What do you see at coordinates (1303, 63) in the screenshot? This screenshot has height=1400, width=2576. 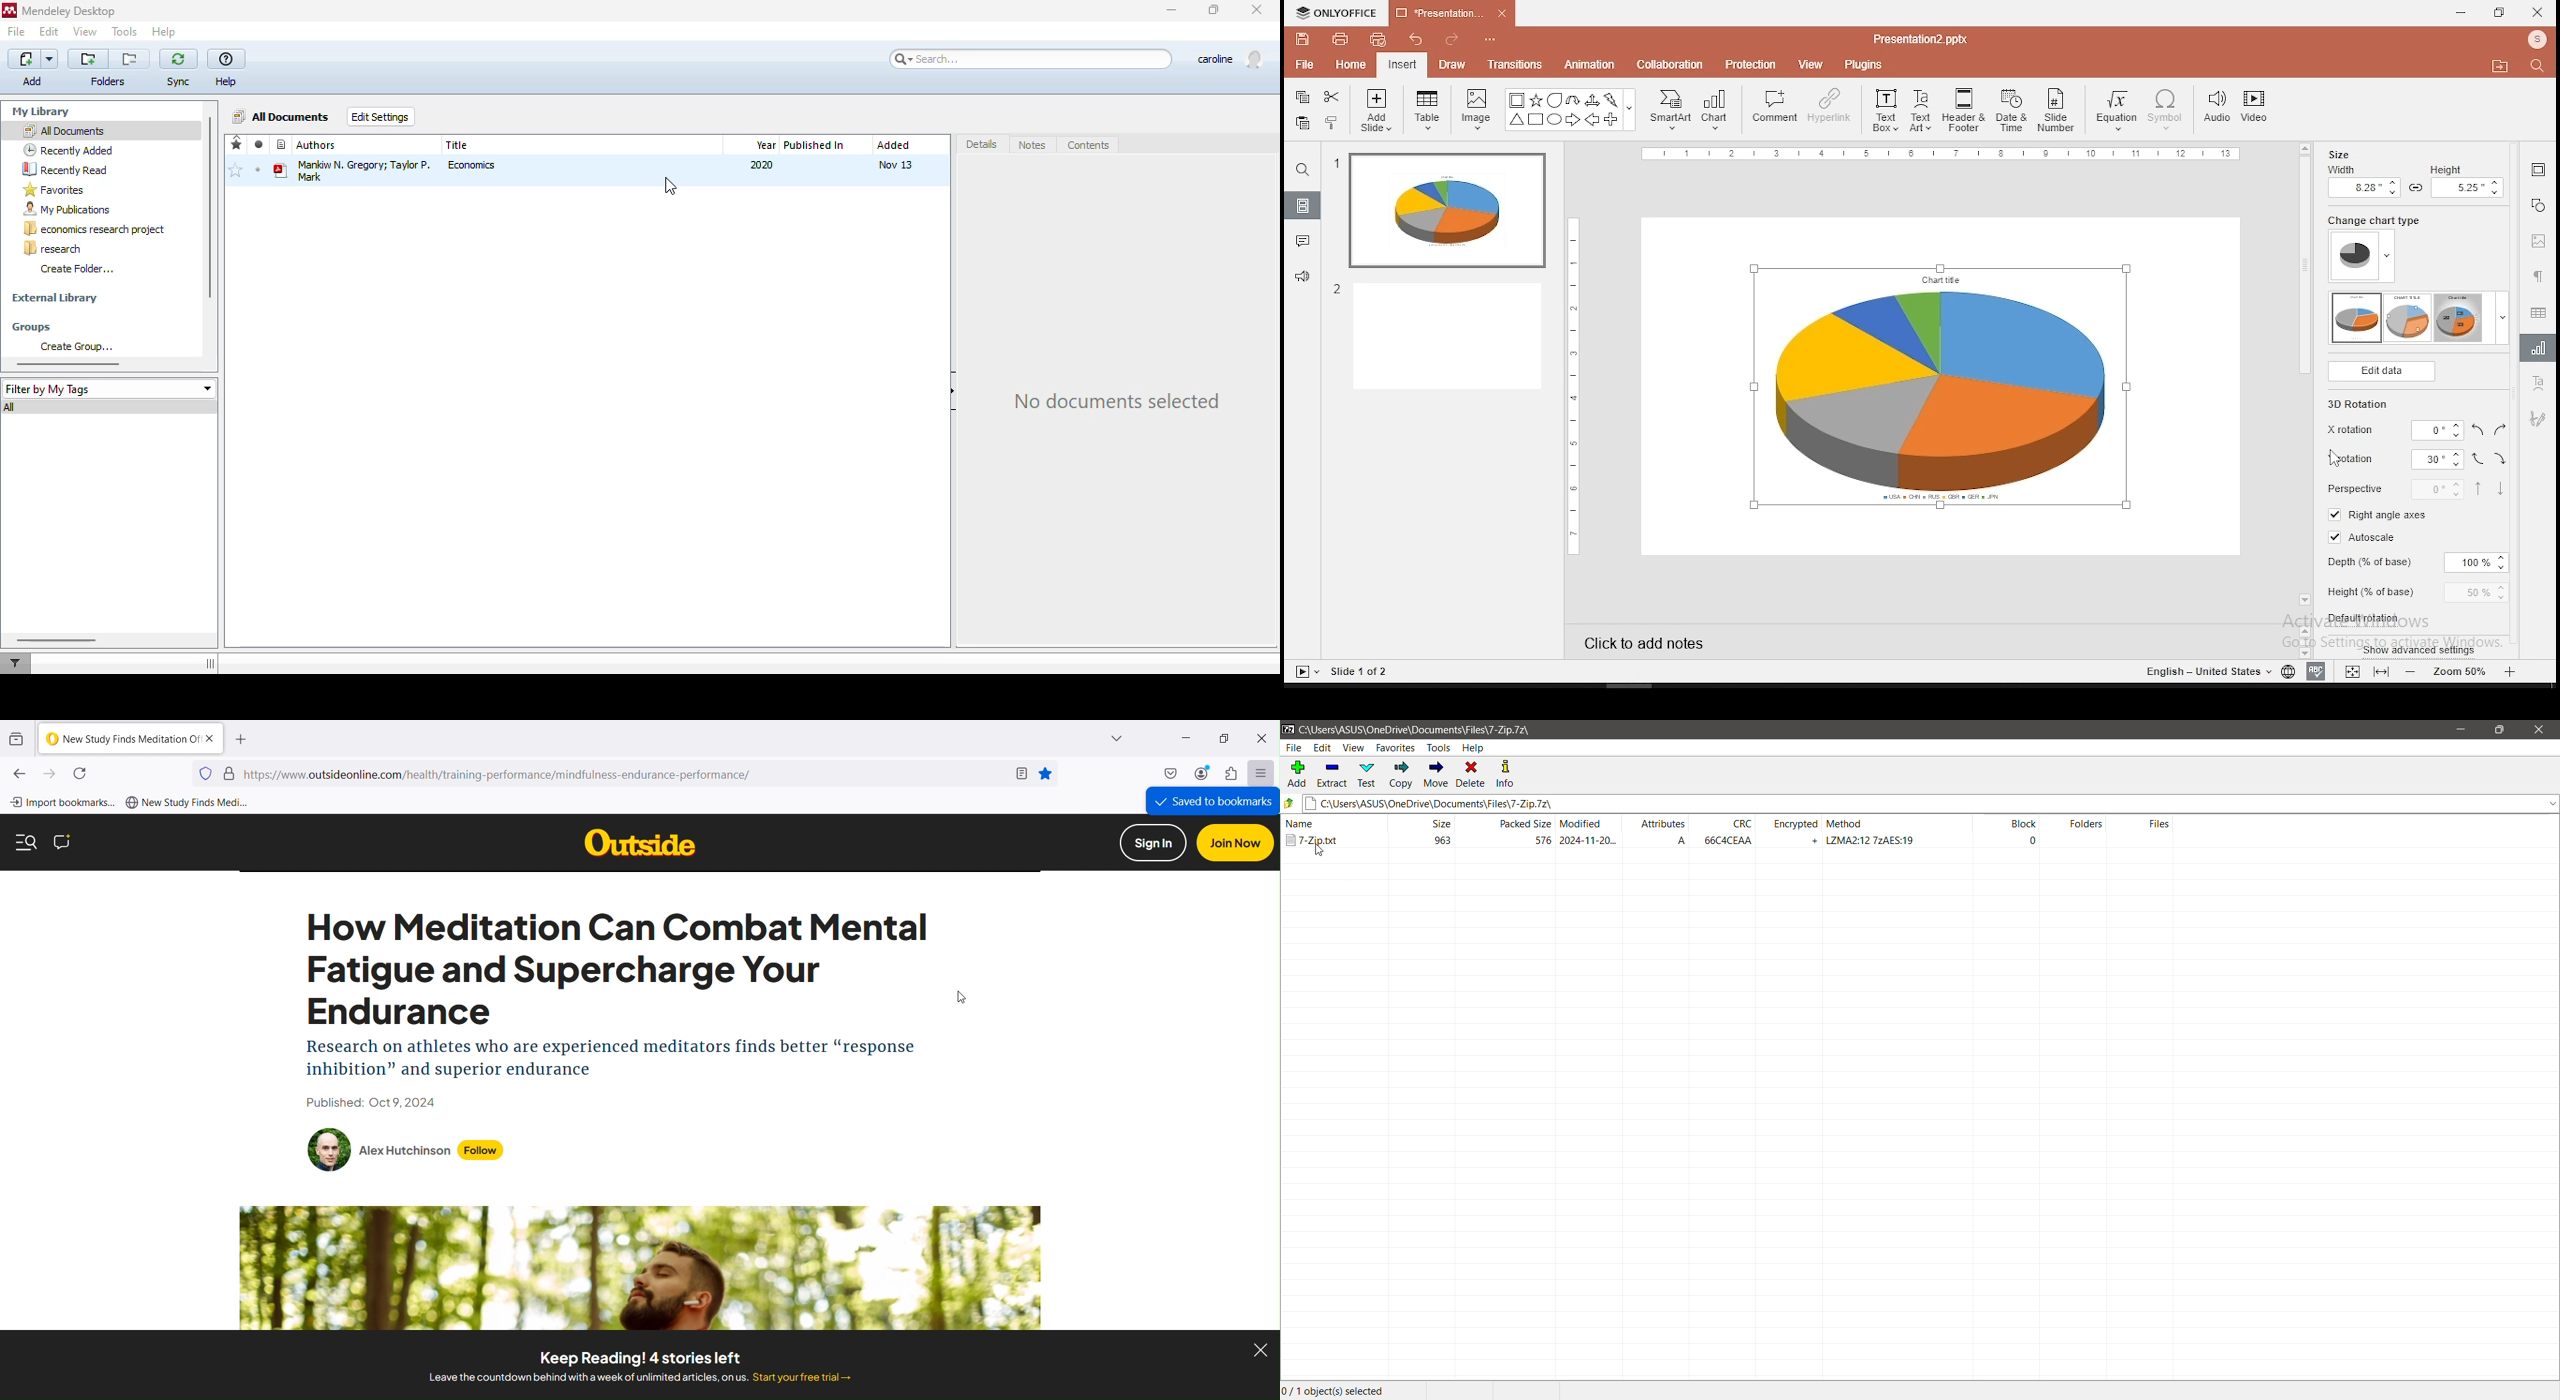 I see `file` at bounding box center [1303, 63].